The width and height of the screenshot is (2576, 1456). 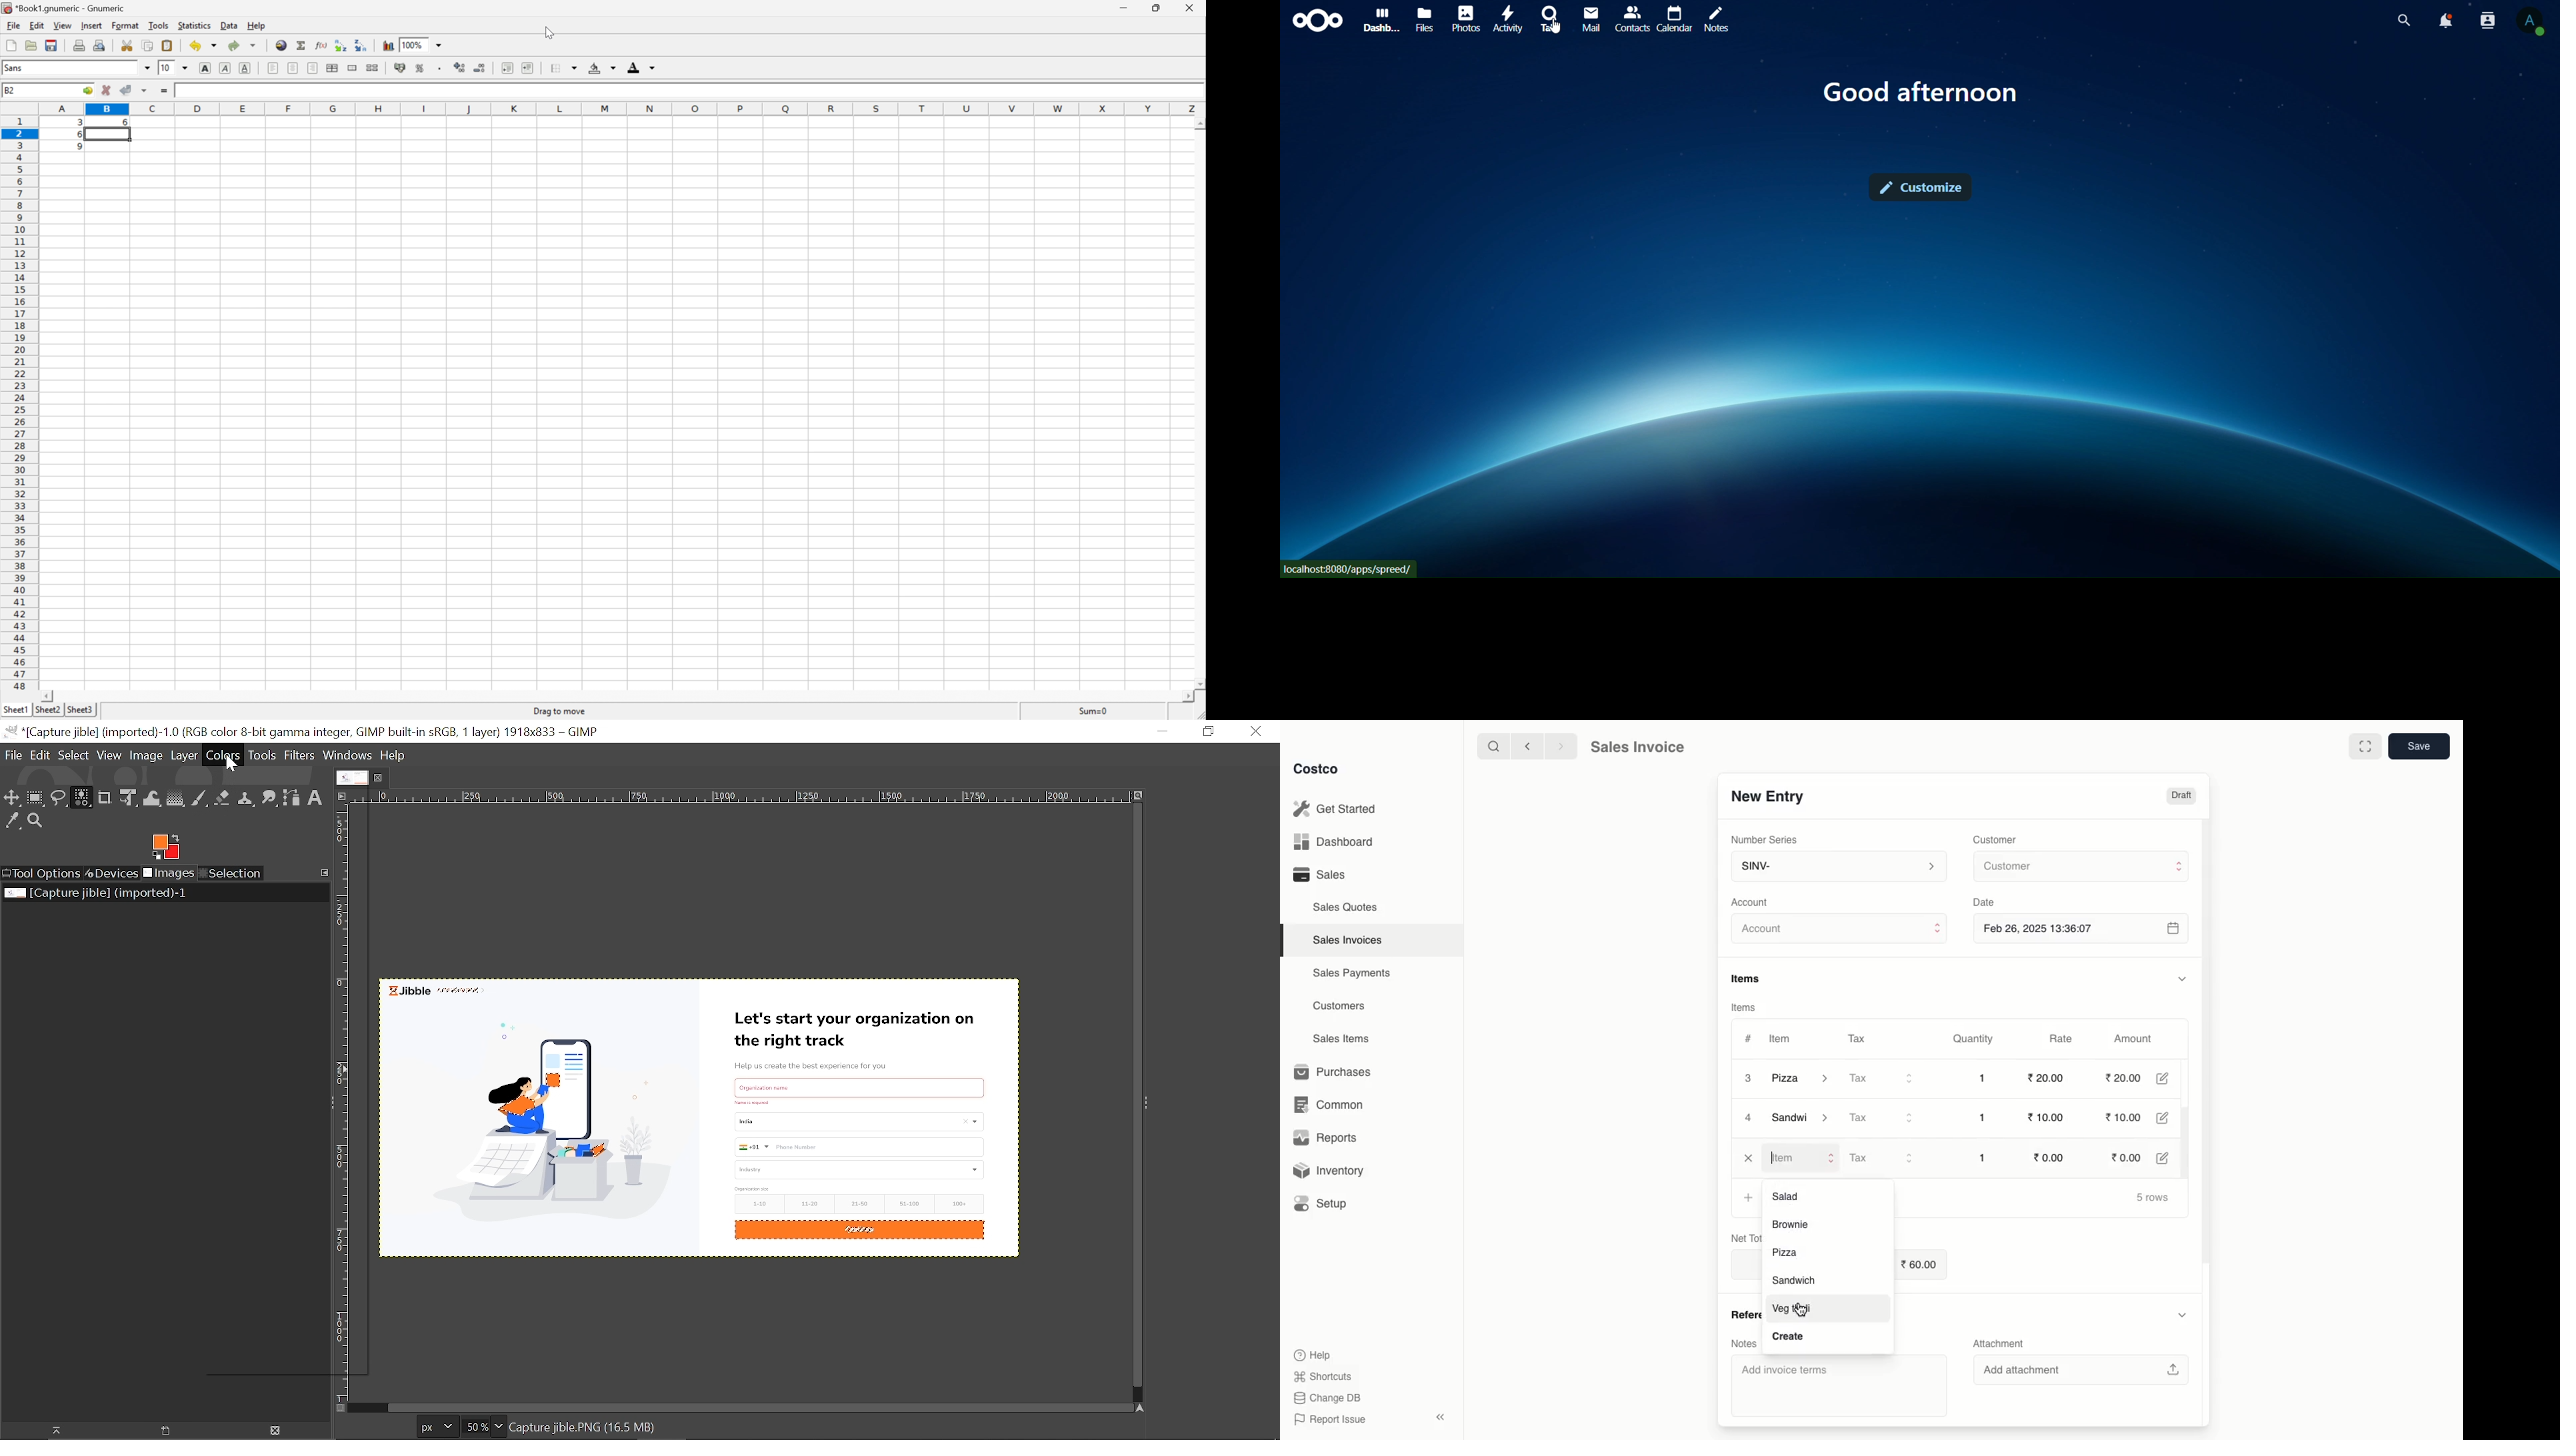 What do you see at coordinates (1327, 1419) in the screenshot?
I see `Report Issue` at bounding box center [1327, 1419].